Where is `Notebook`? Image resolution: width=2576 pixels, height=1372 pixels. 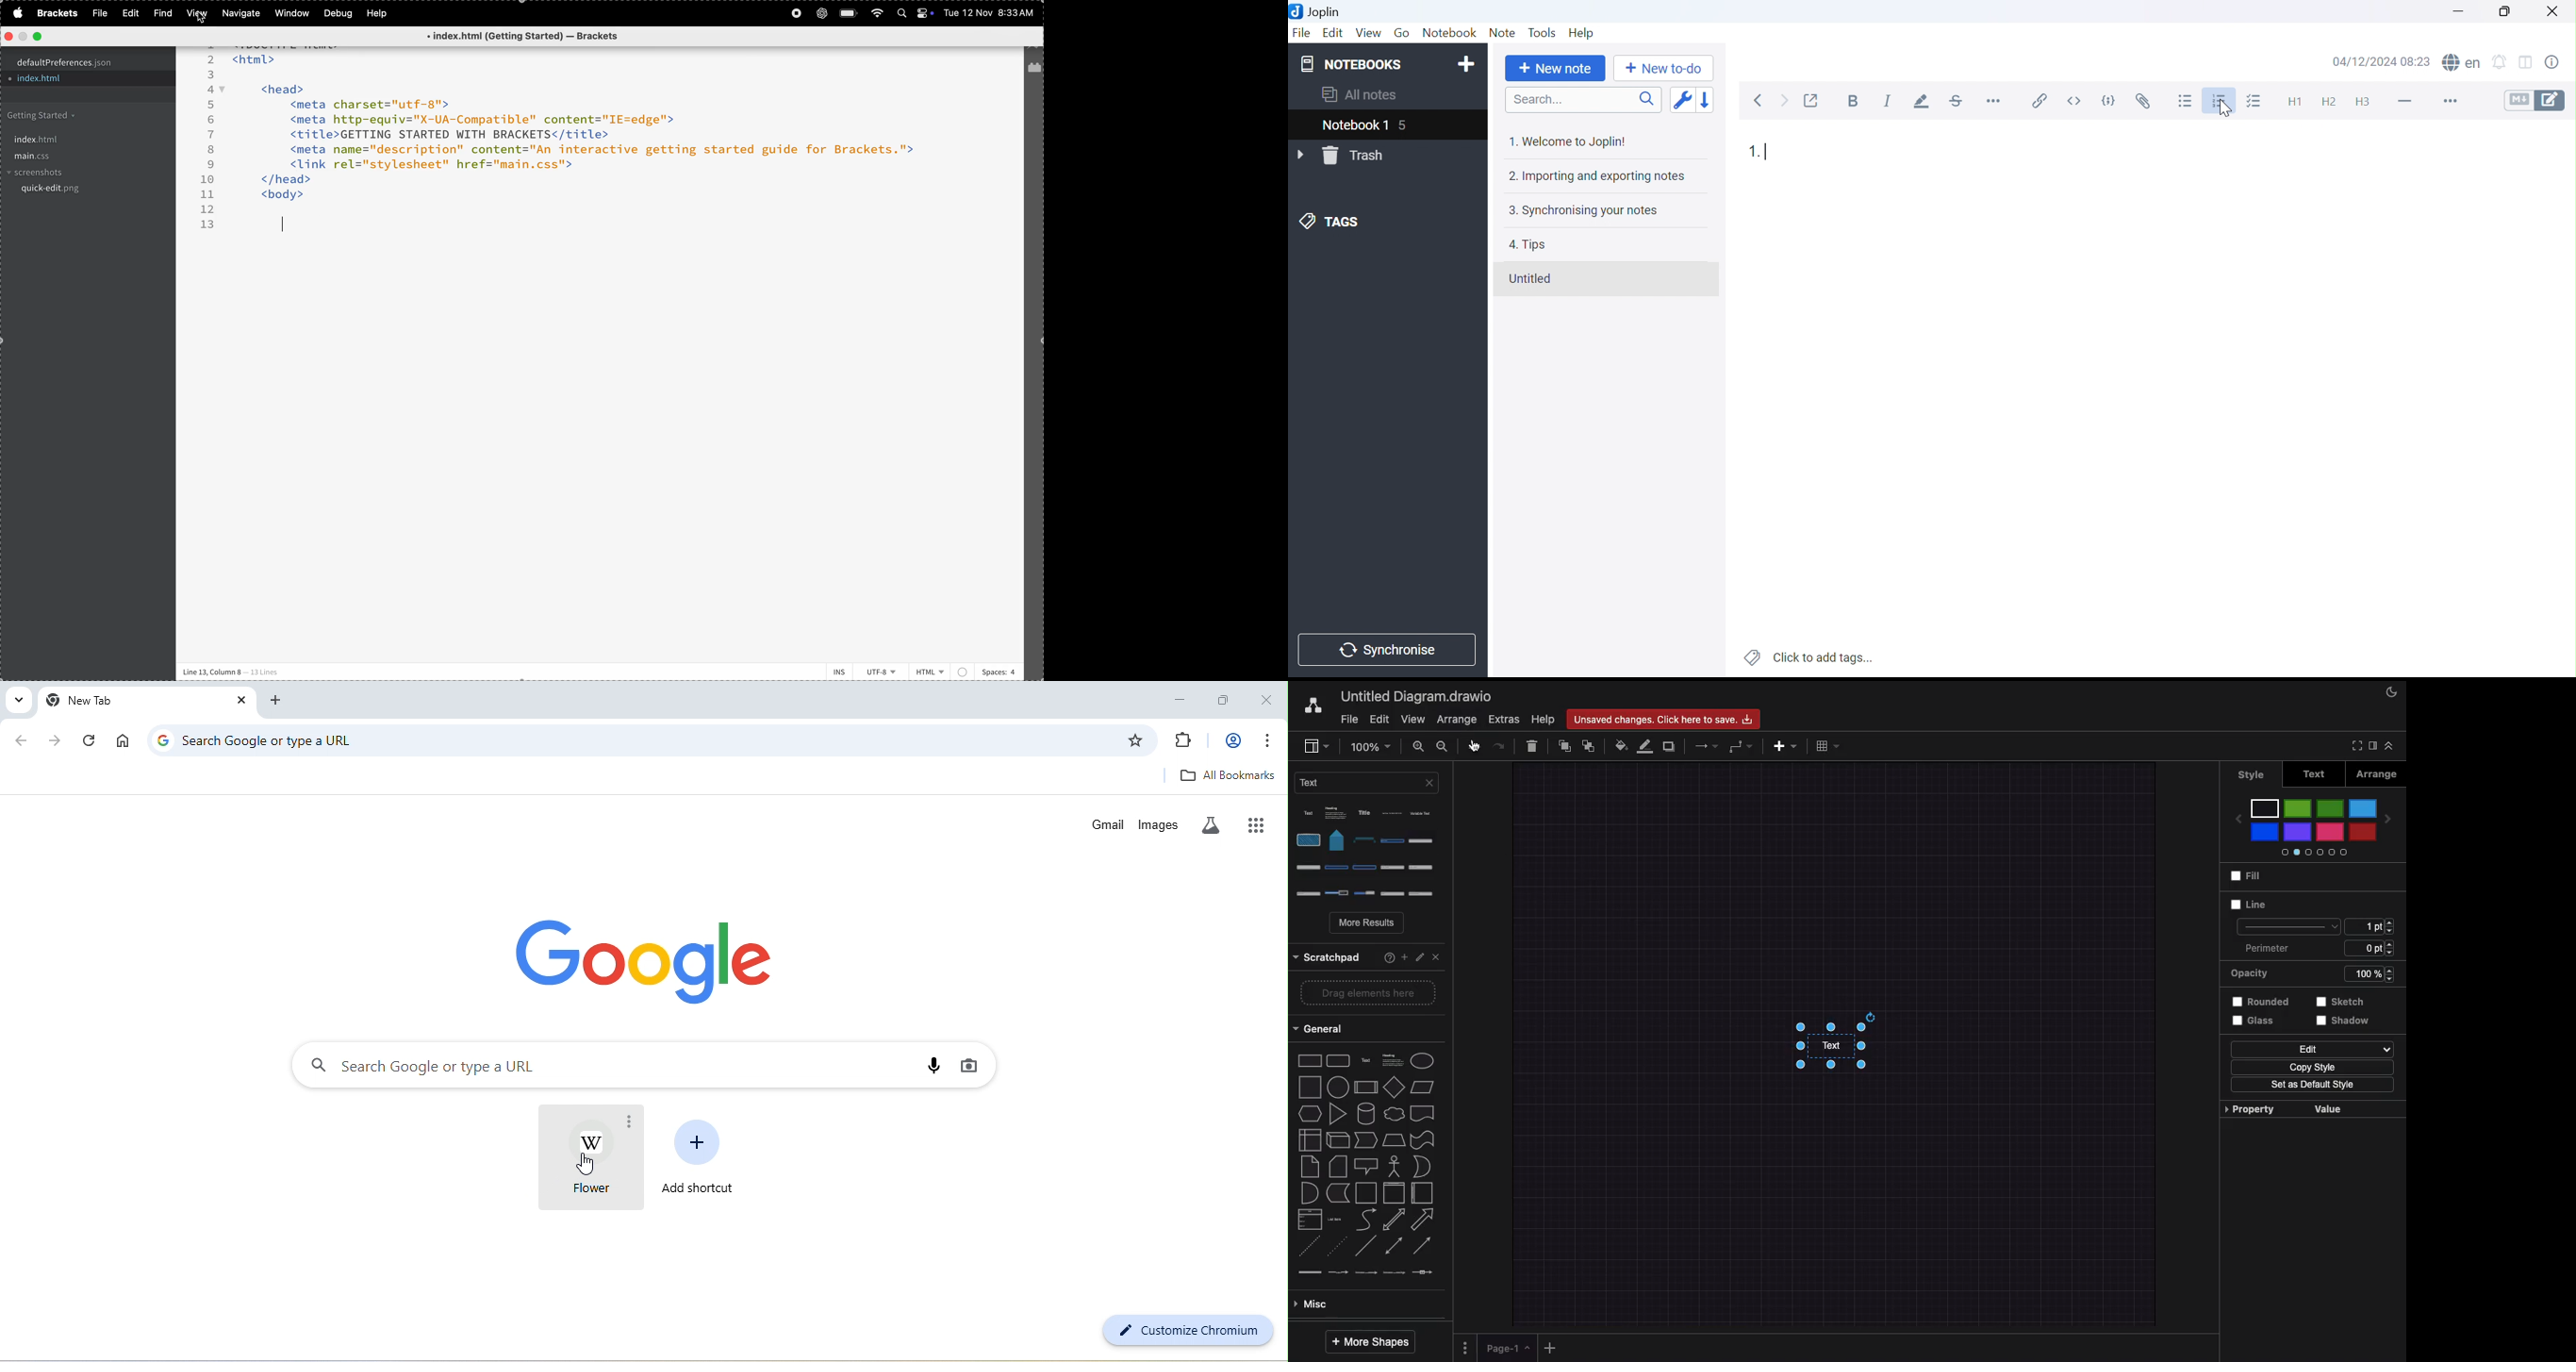
Notebook is located at coordinates (1449, 32).